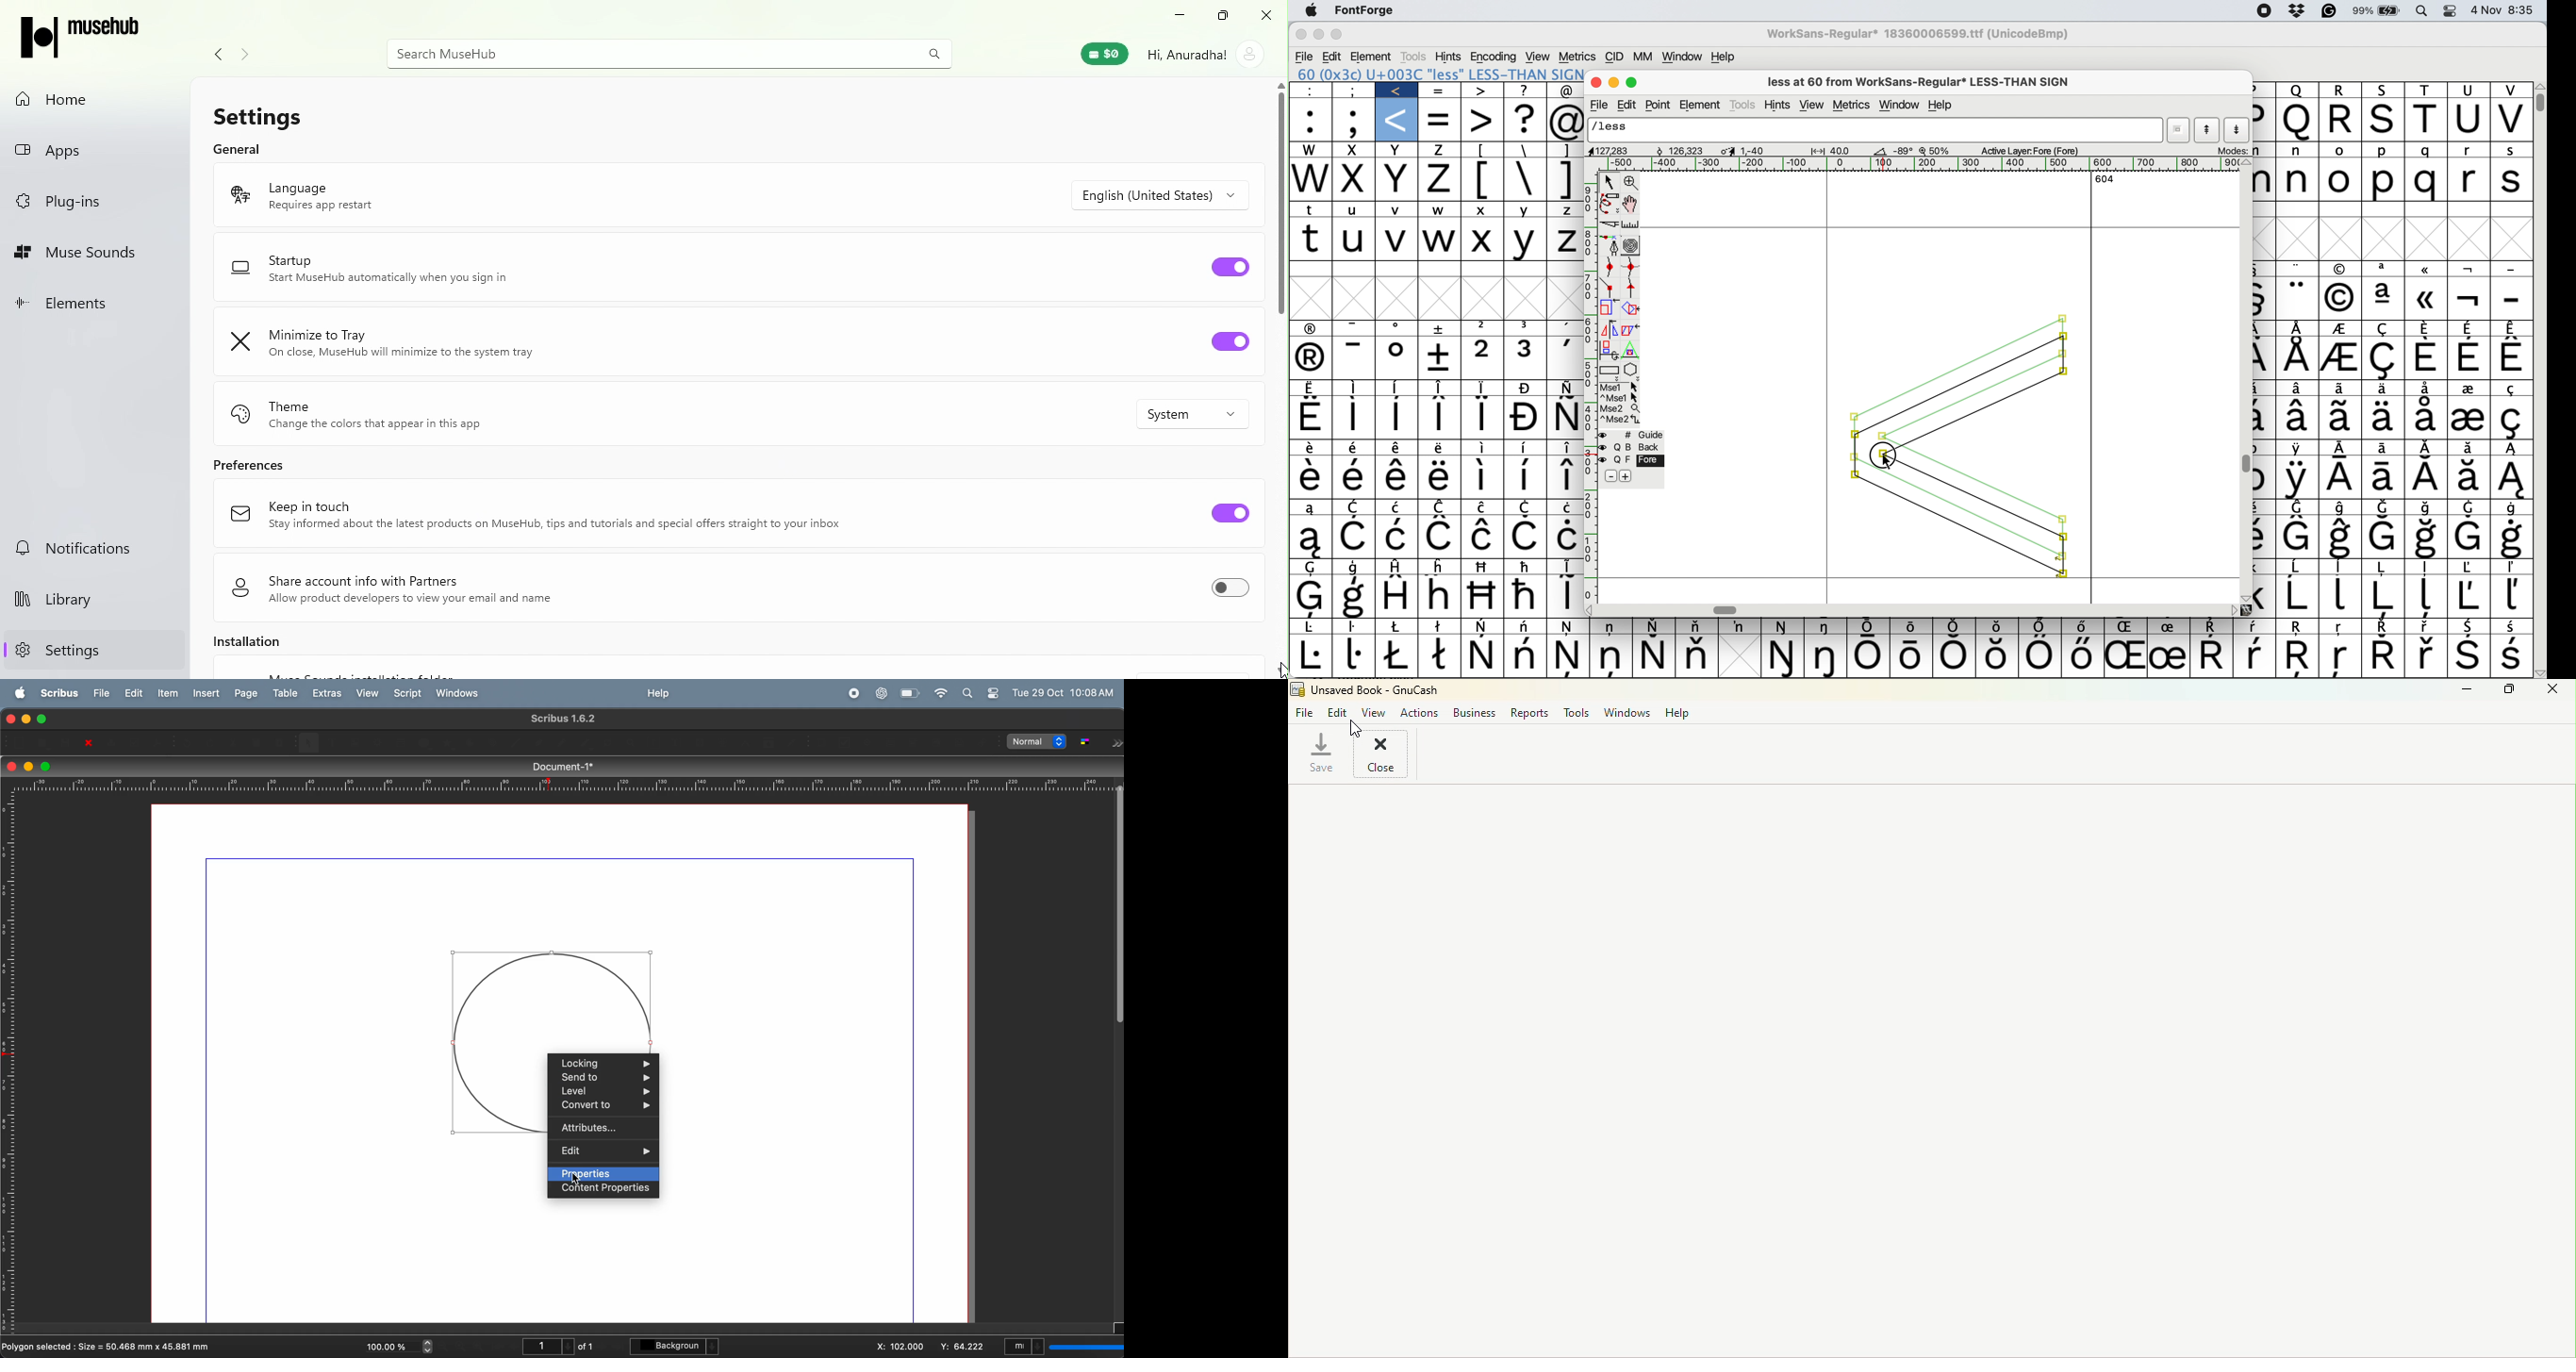  What do you see at coordinates (91, 650) in the screenshot?
I see `Settings` at bounding box center [91, 650].